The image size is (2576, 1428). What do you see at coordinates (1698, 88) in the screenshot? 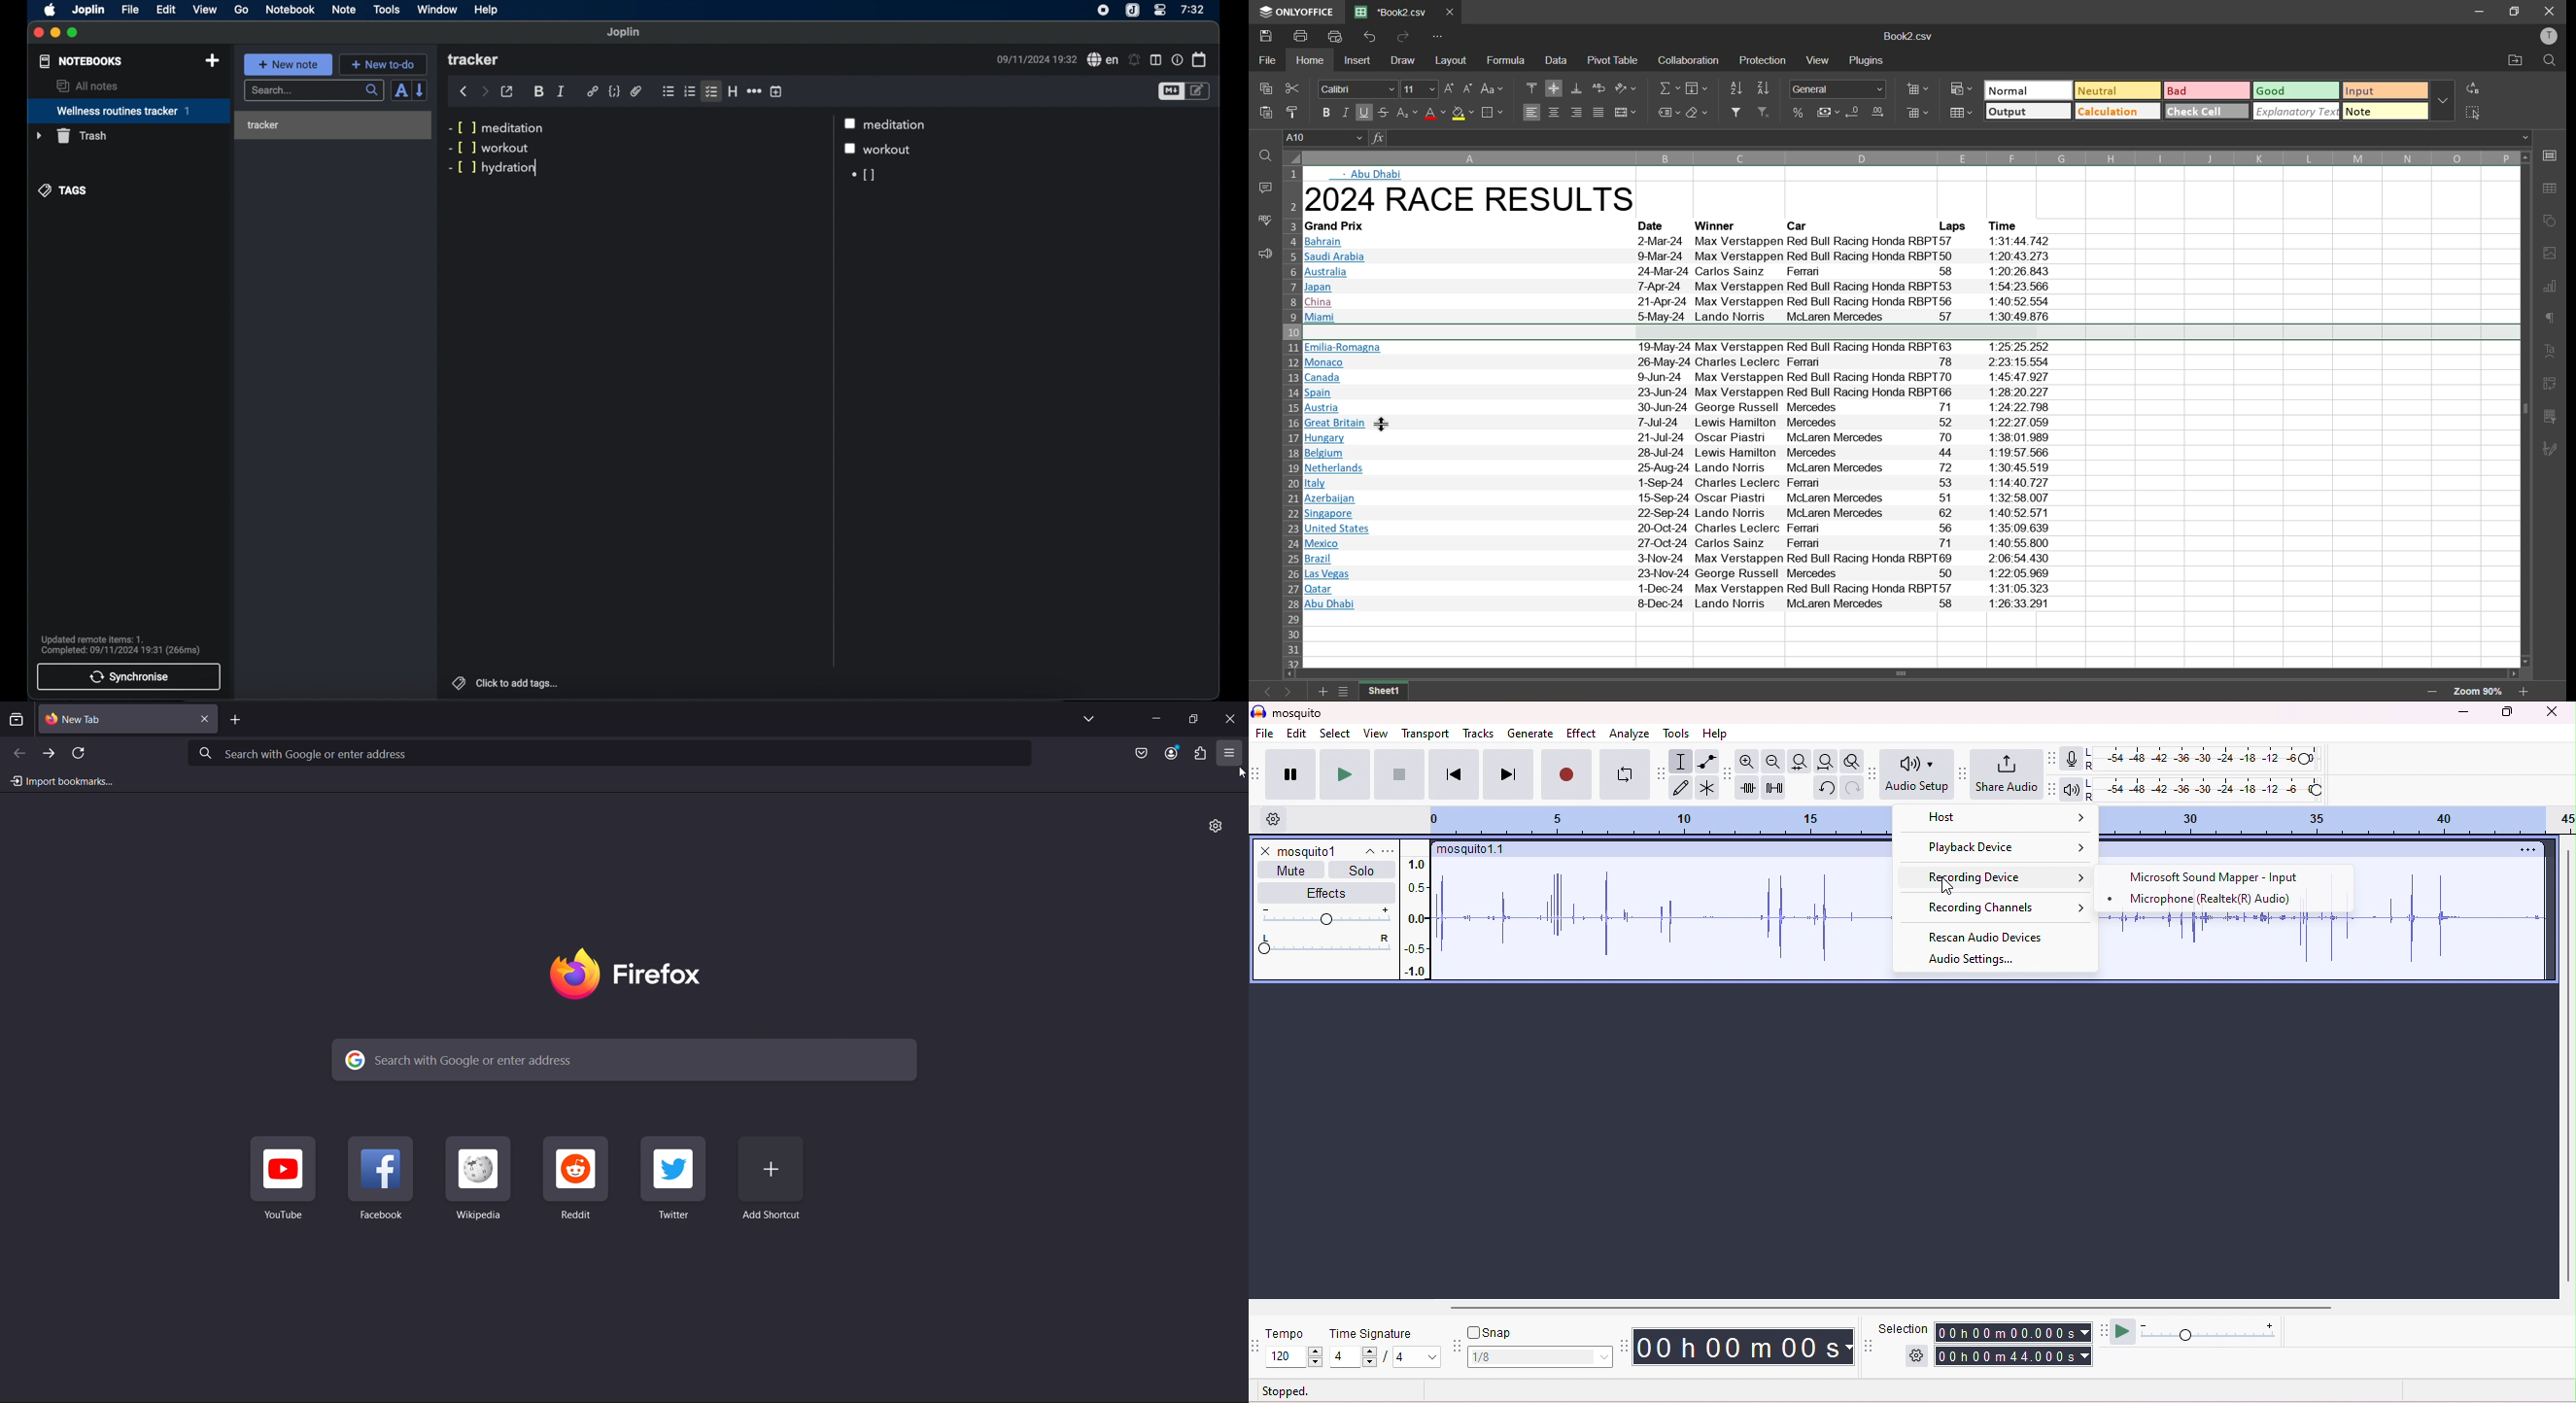
I see `field` at bounding box center [1698, 88].